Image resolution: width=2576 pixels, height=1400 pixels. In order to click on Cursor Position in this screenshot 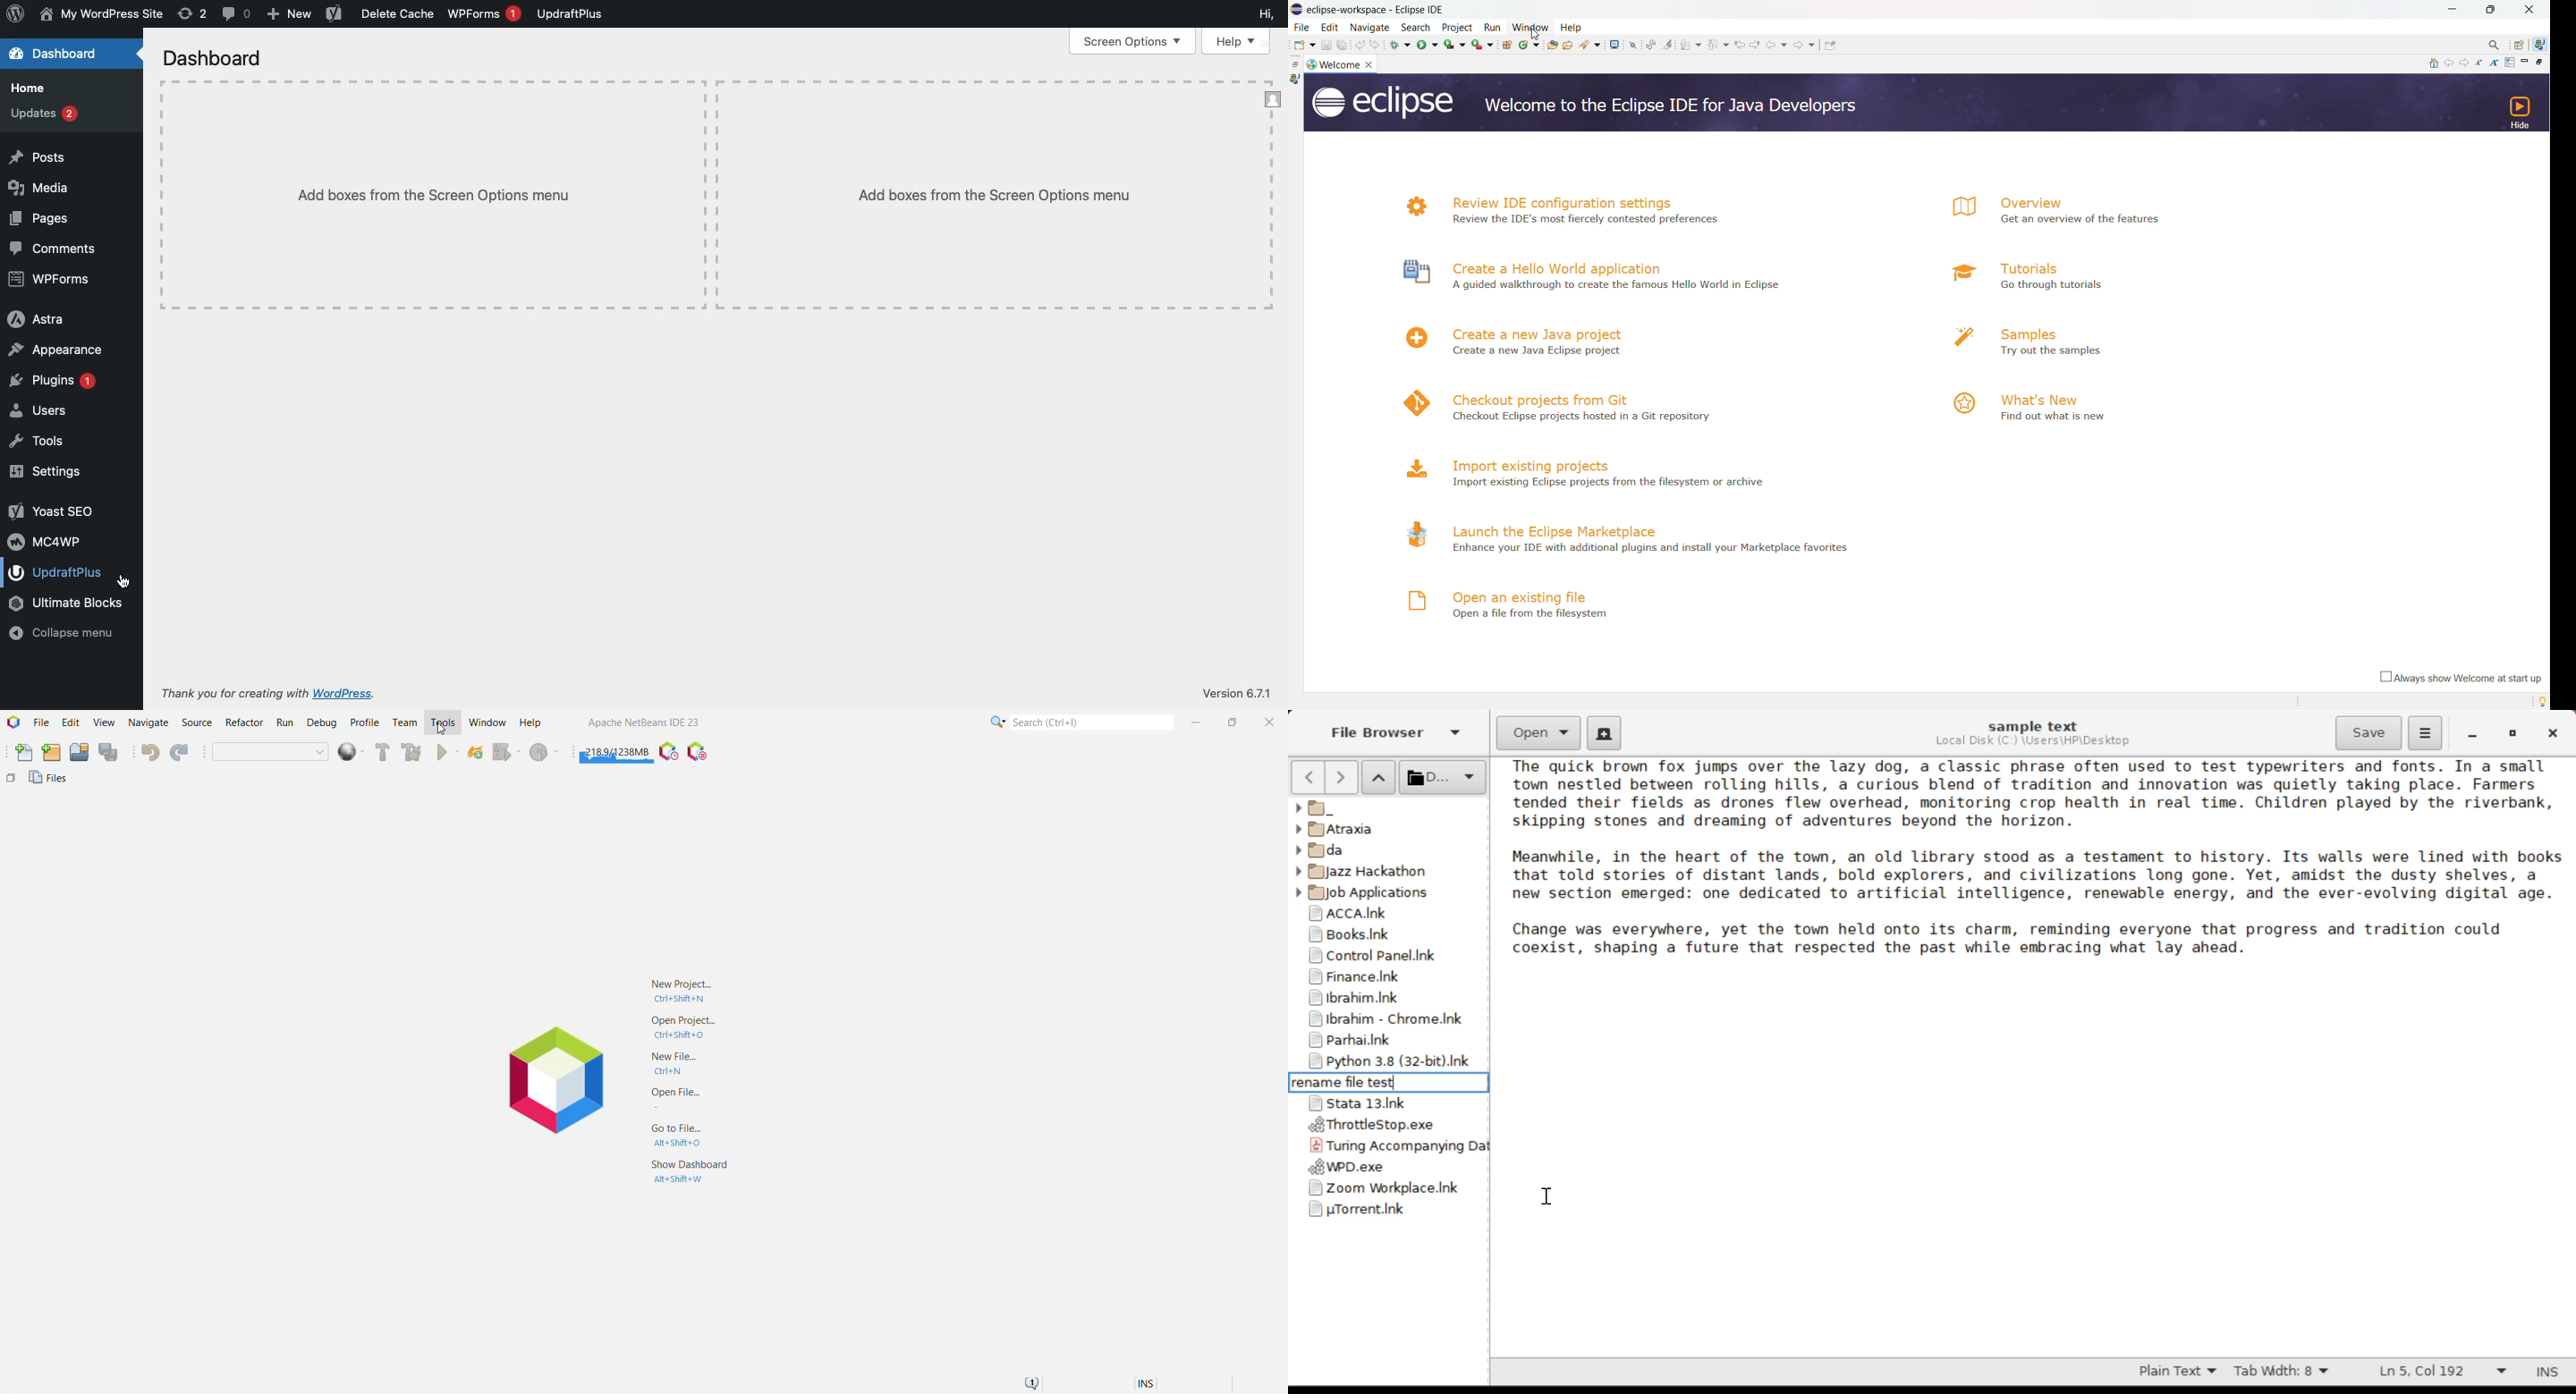, I will do `click(1550, 1197)`.